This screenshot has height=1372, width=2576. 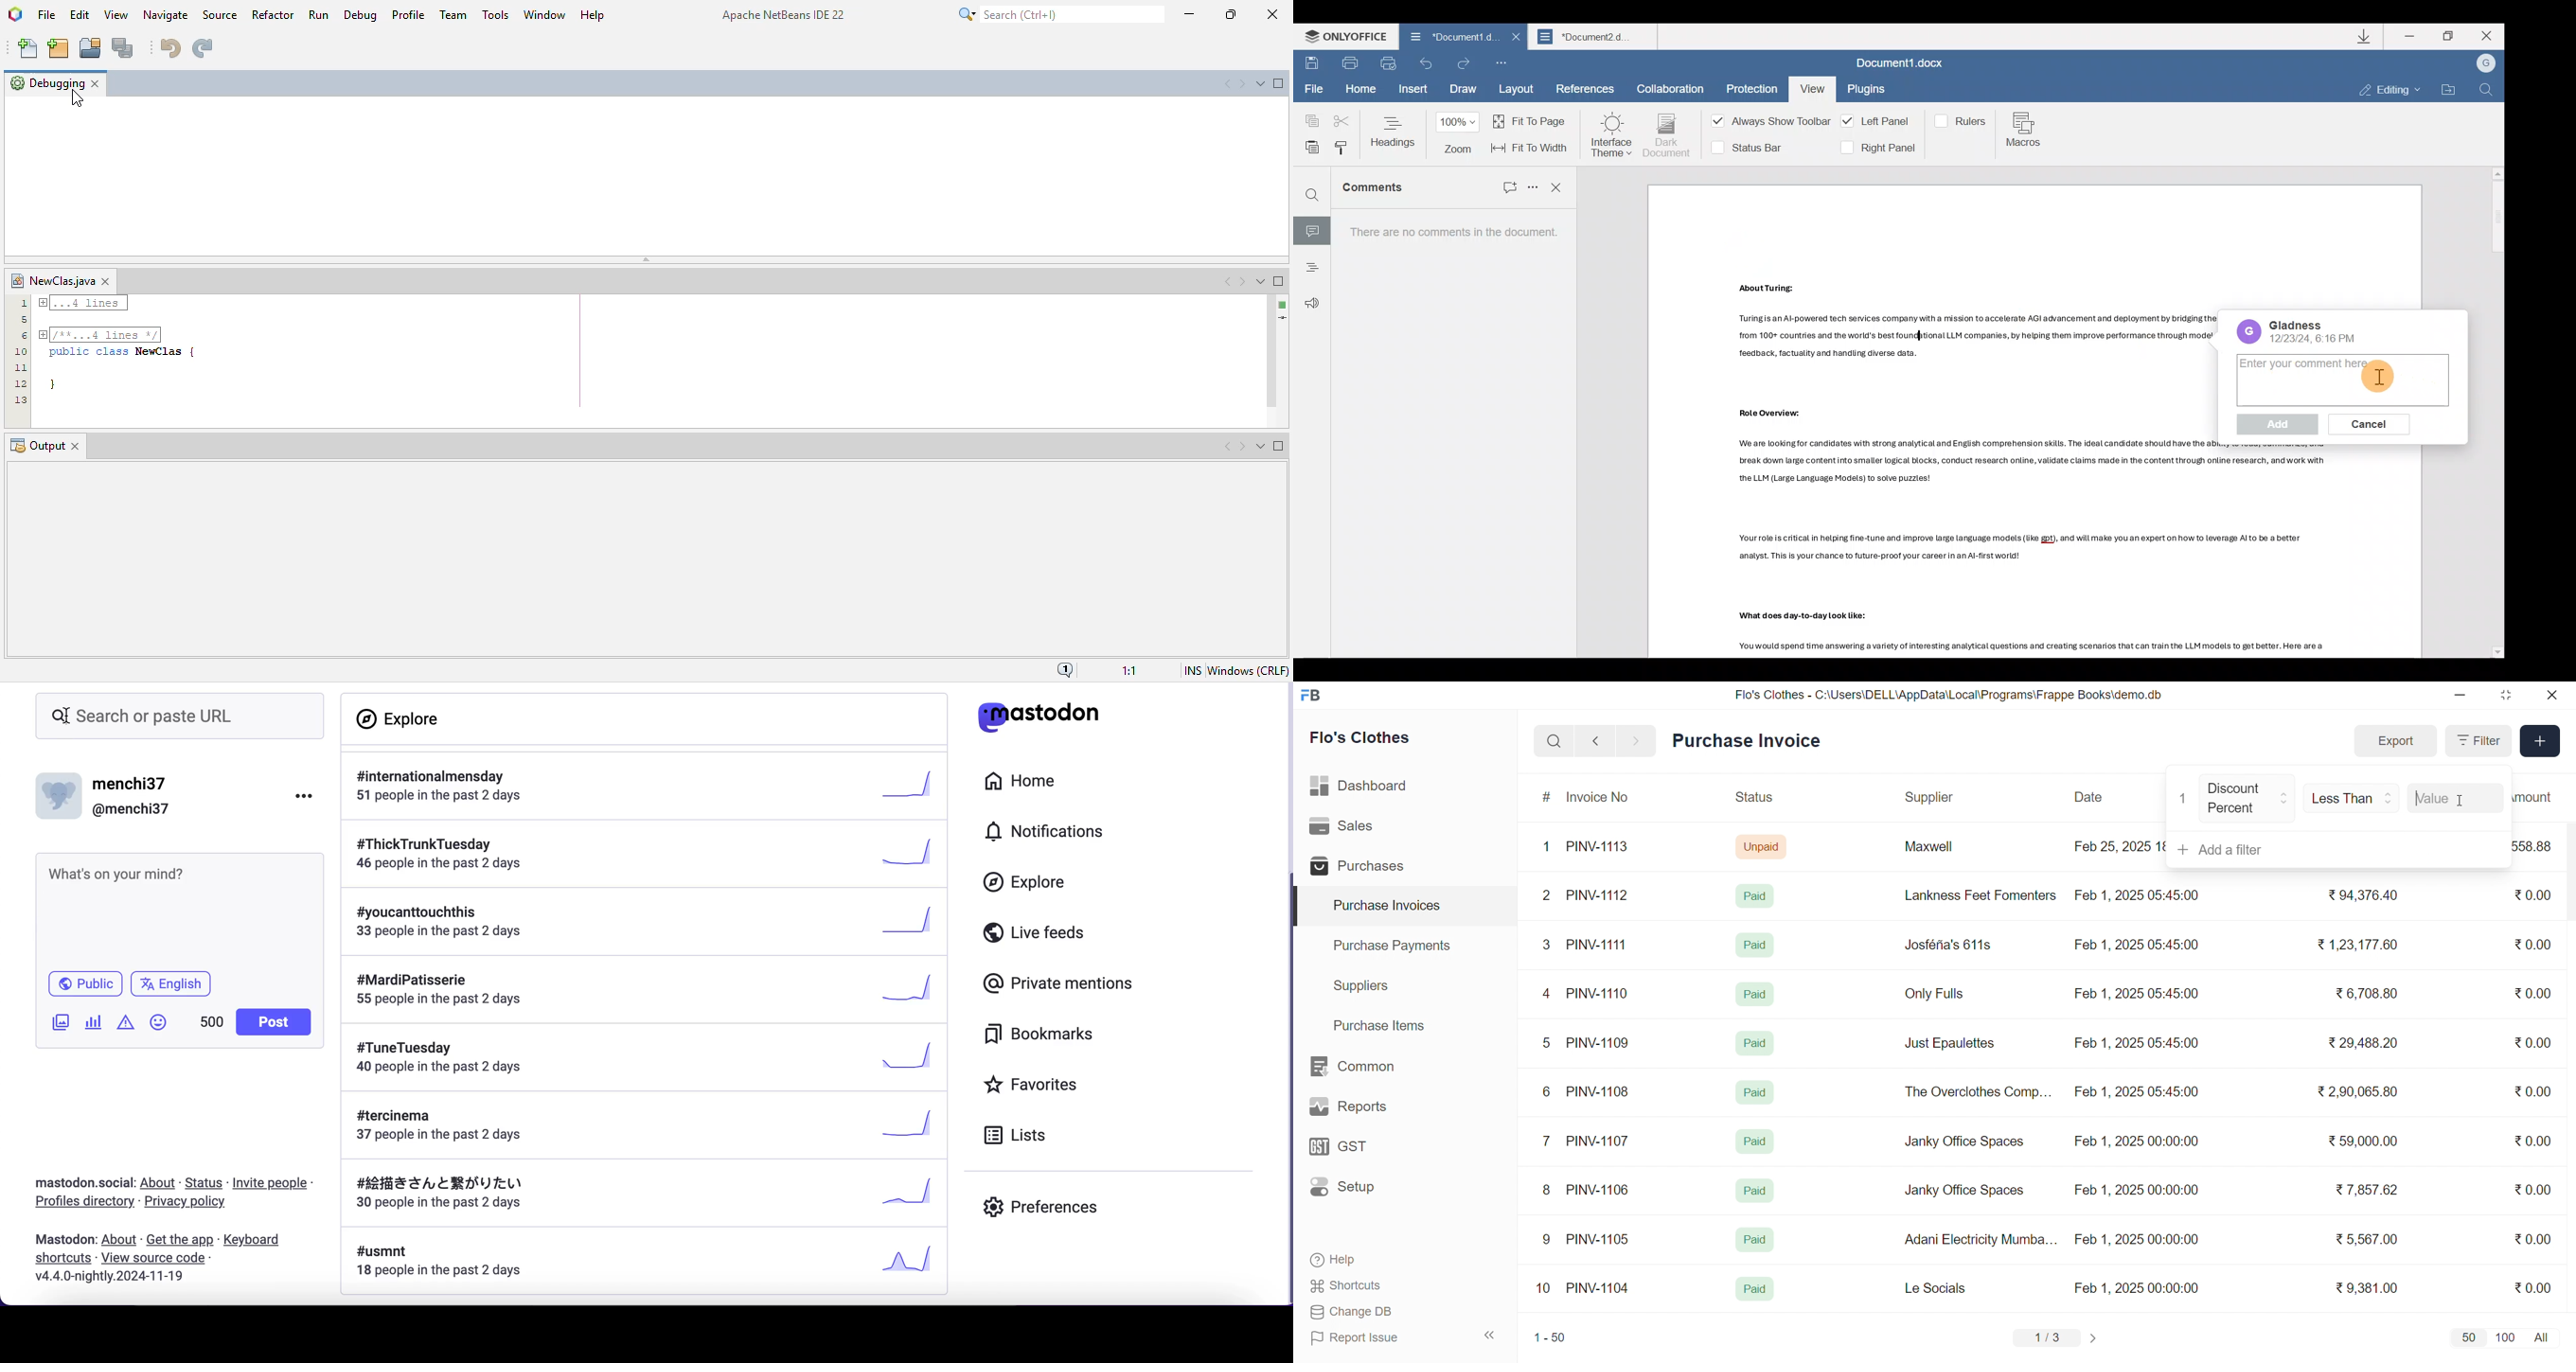 I want to click on Discount Percent, so click(x=2248, y=798).